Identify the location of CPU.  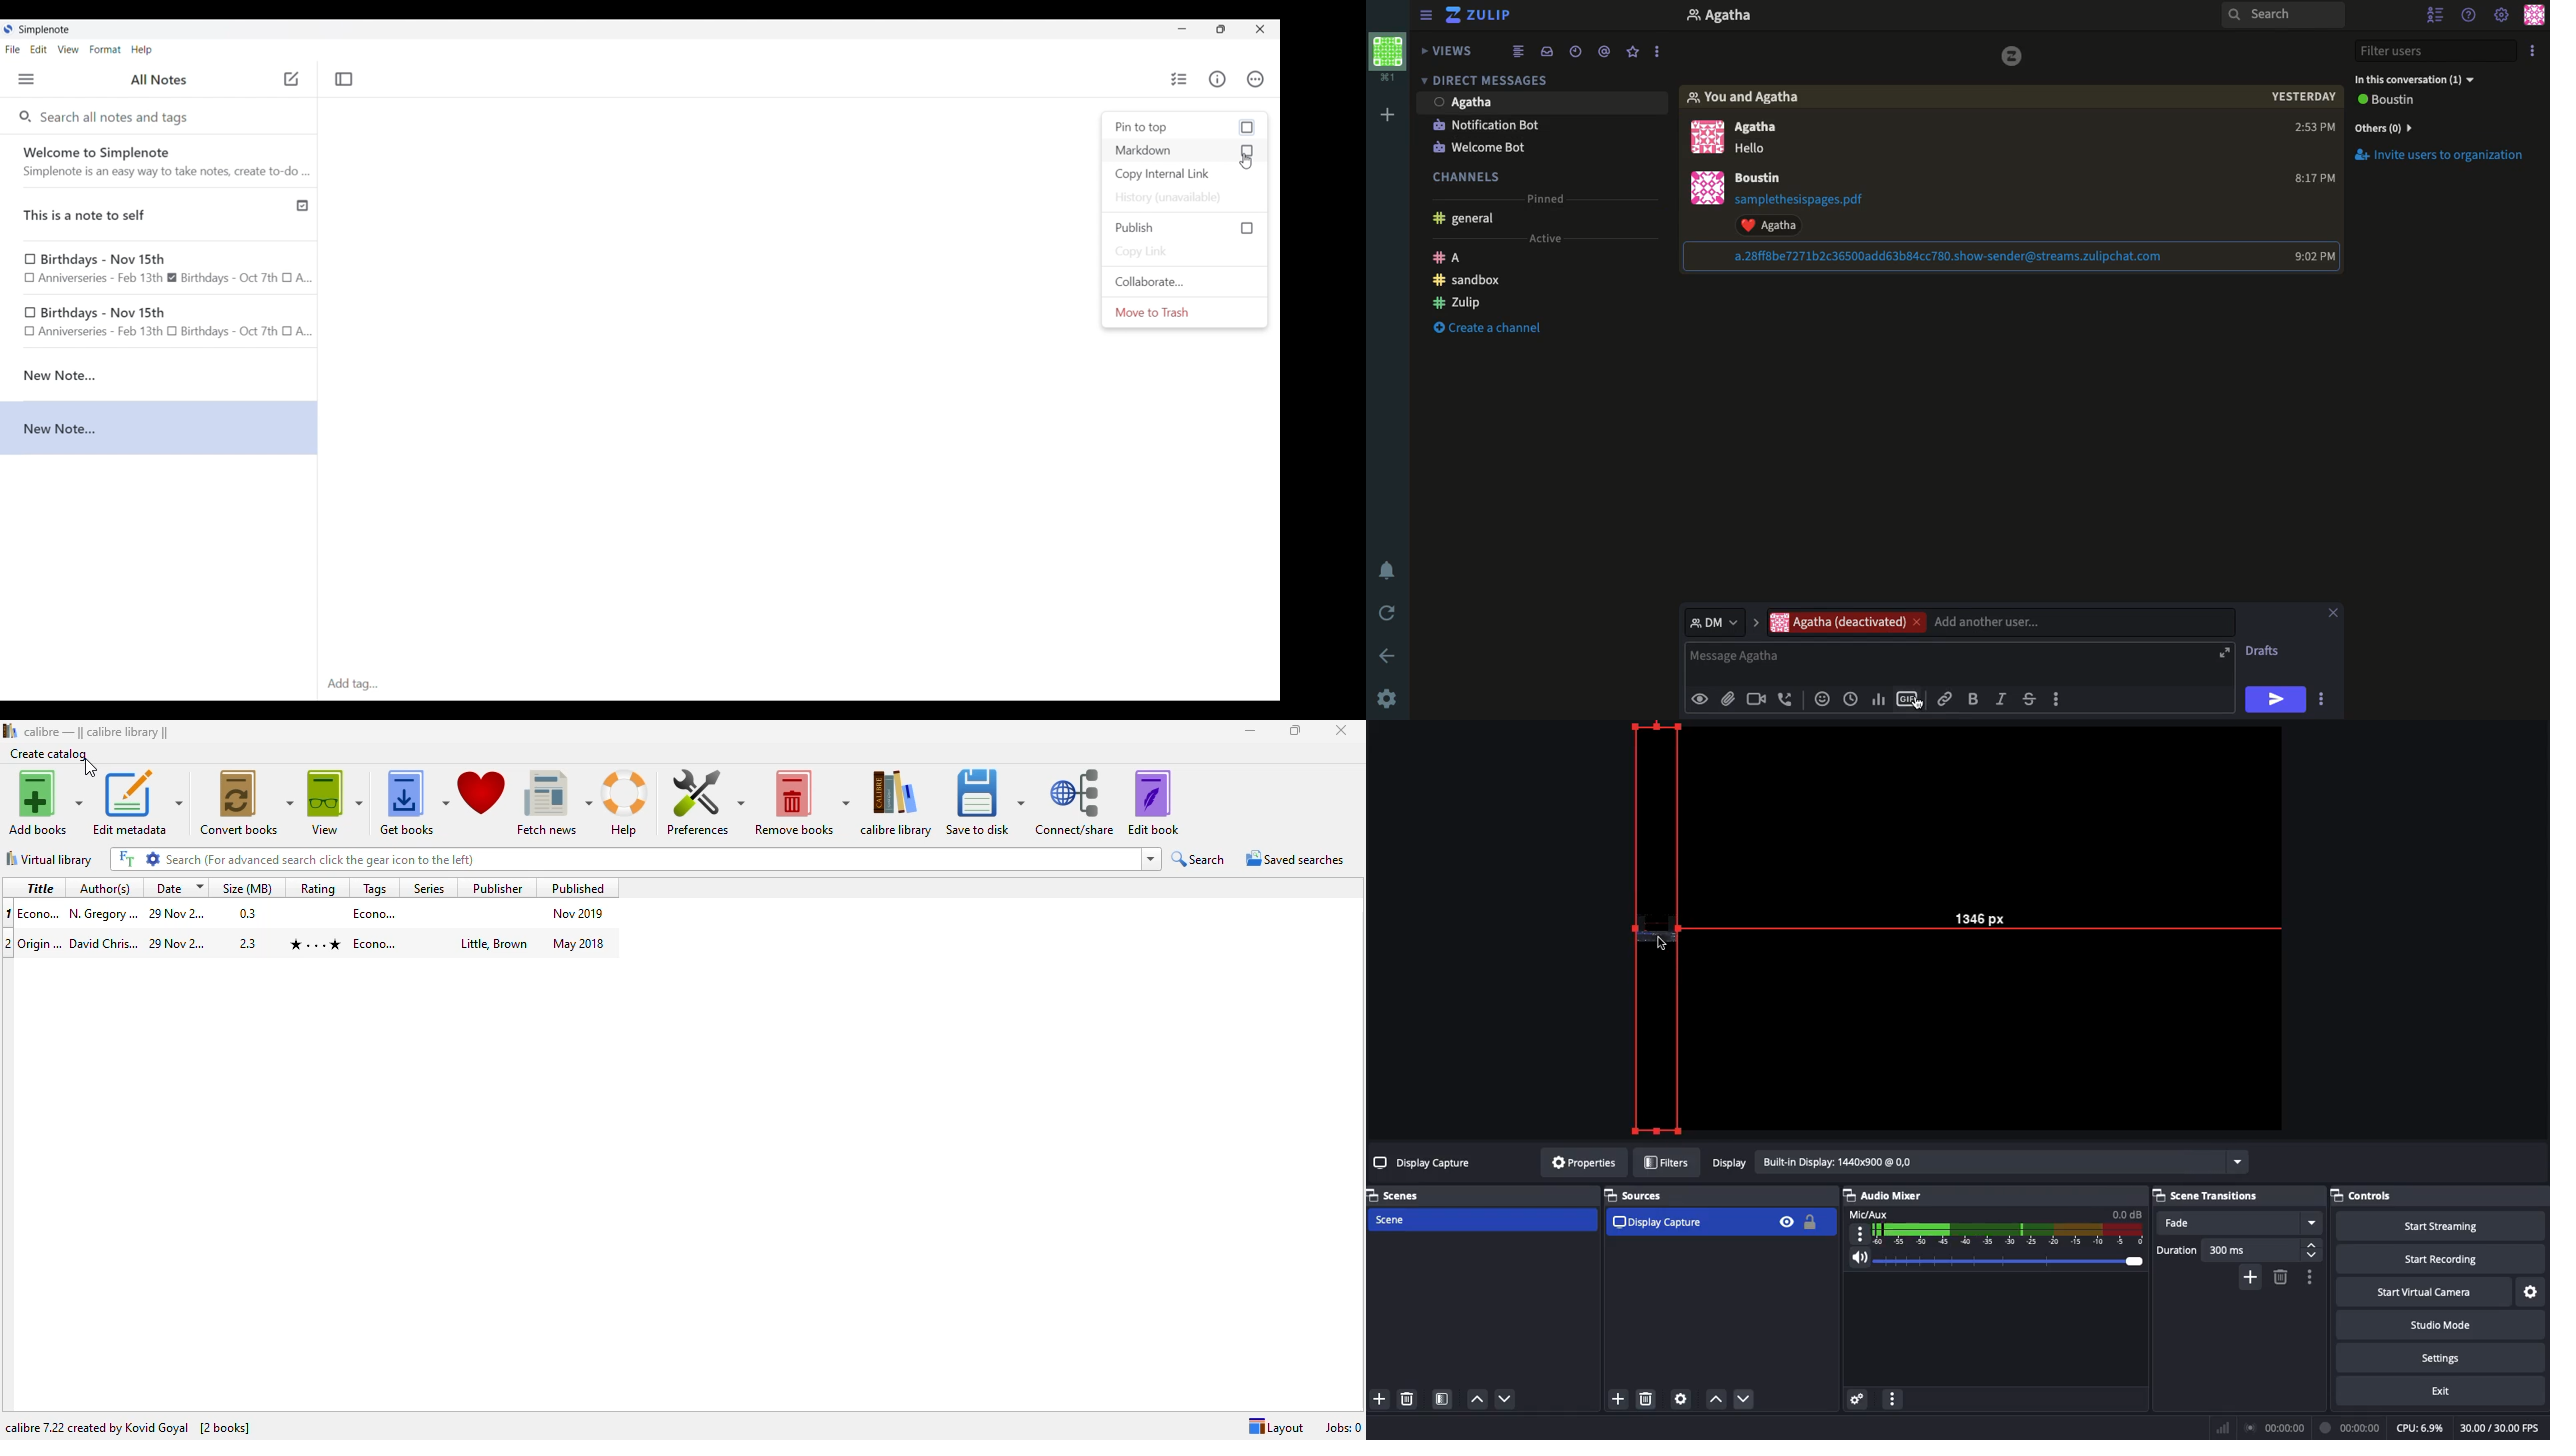
(2420, 1428).